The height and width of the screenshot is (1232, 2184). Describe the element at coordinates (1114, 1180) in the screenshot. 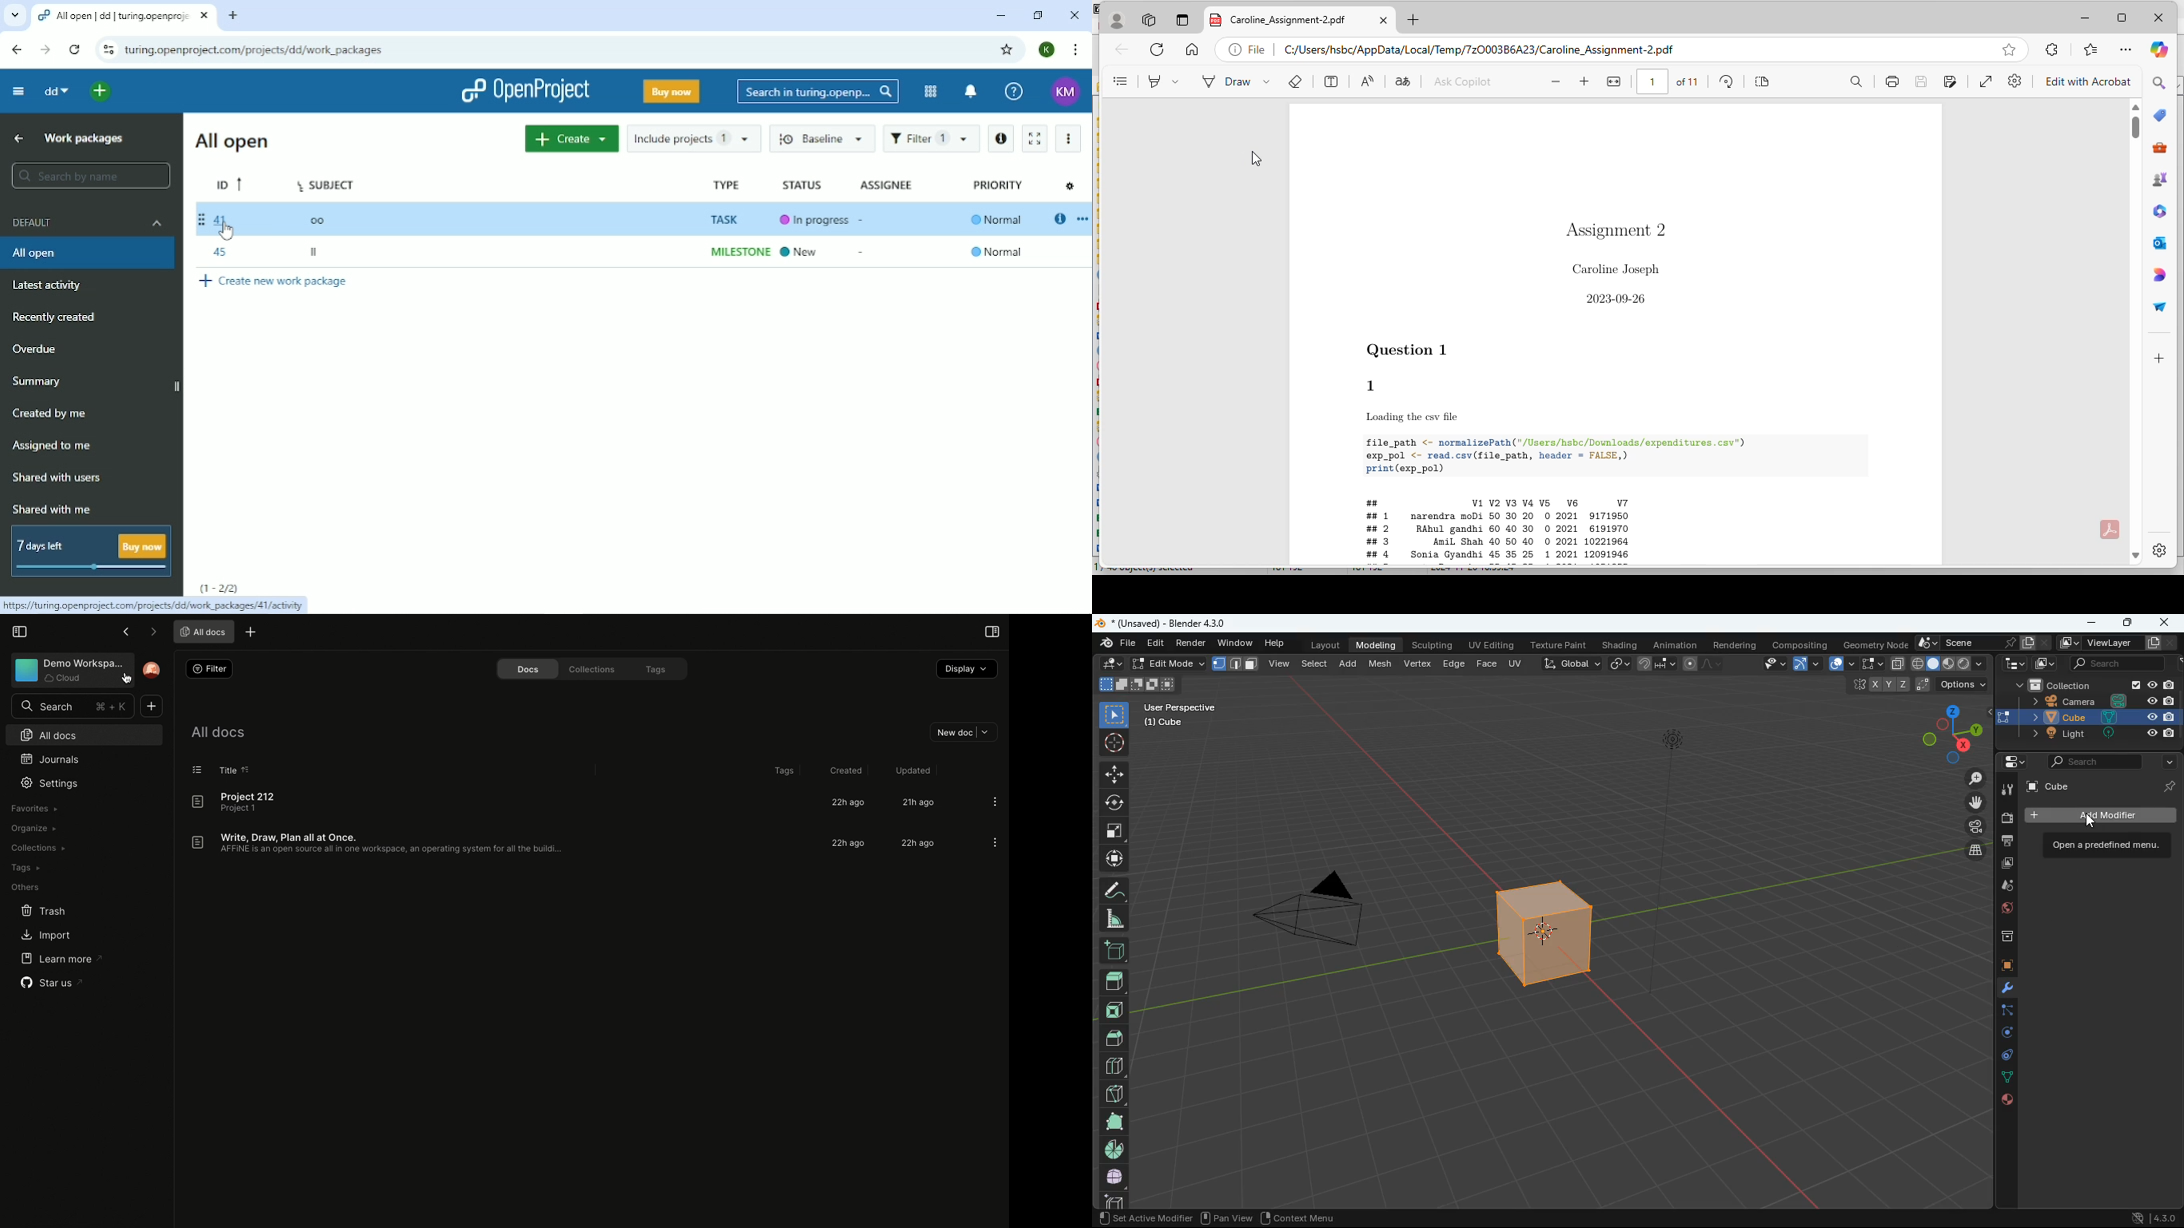

I see `whole` at that location.